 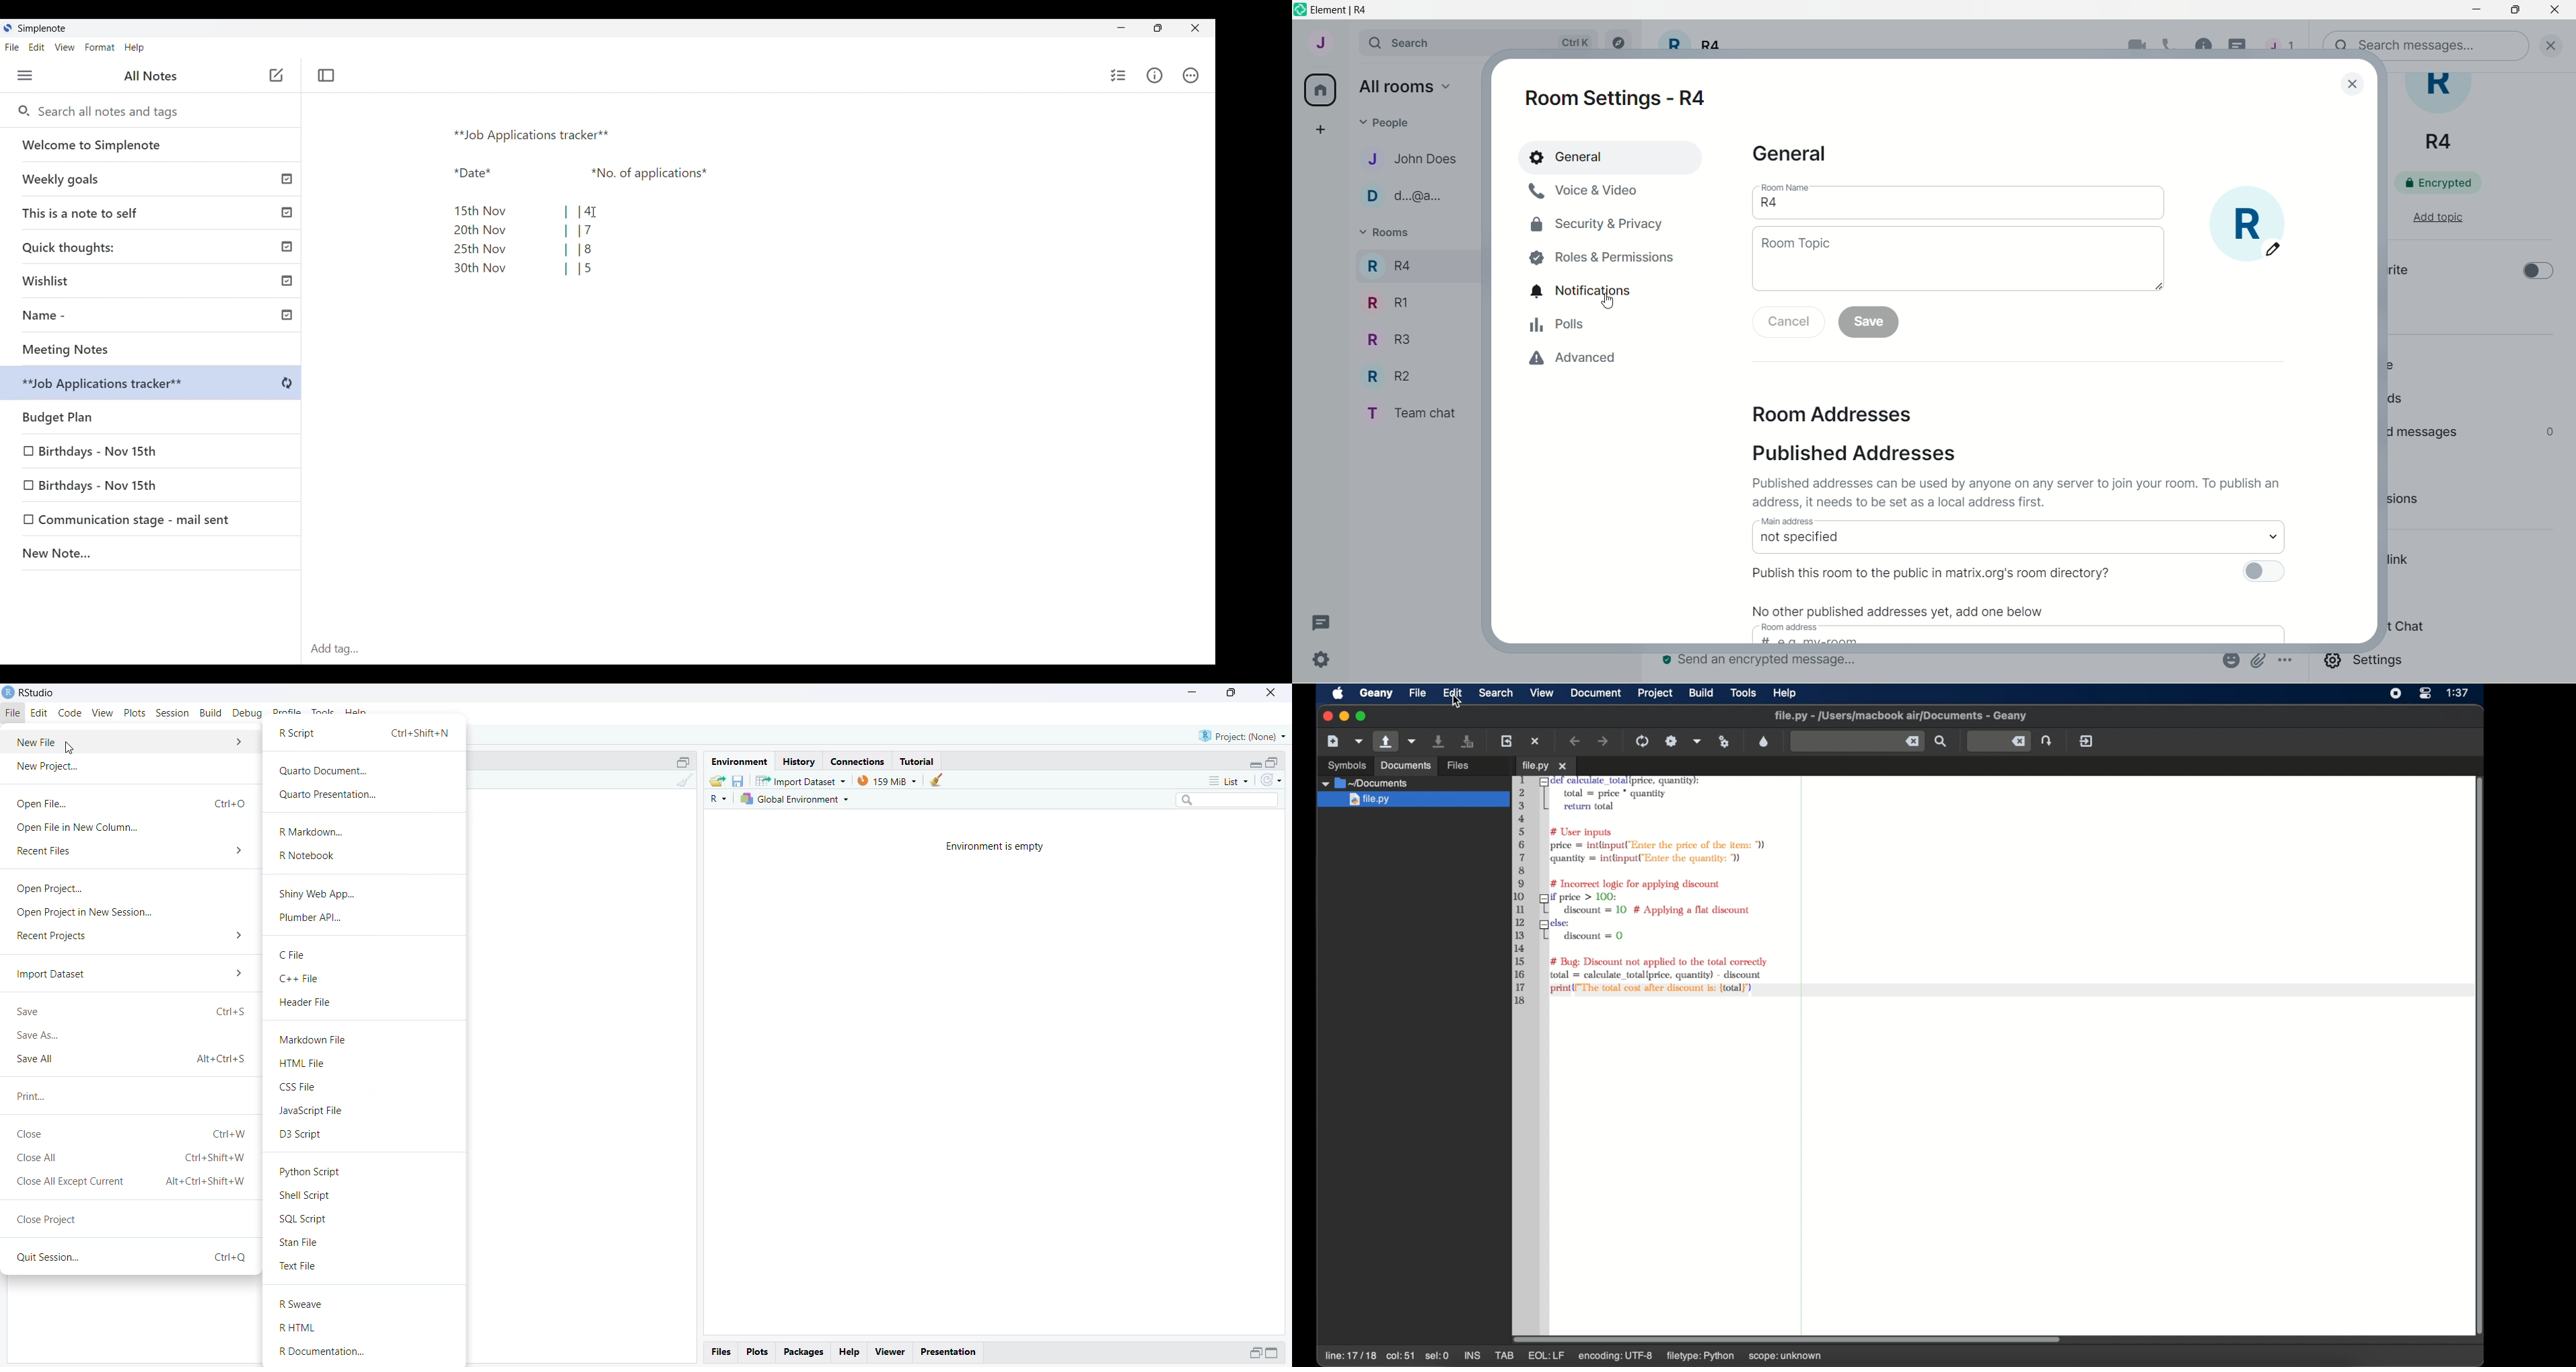 I want to click on collapse, so click(x=682, y=761).